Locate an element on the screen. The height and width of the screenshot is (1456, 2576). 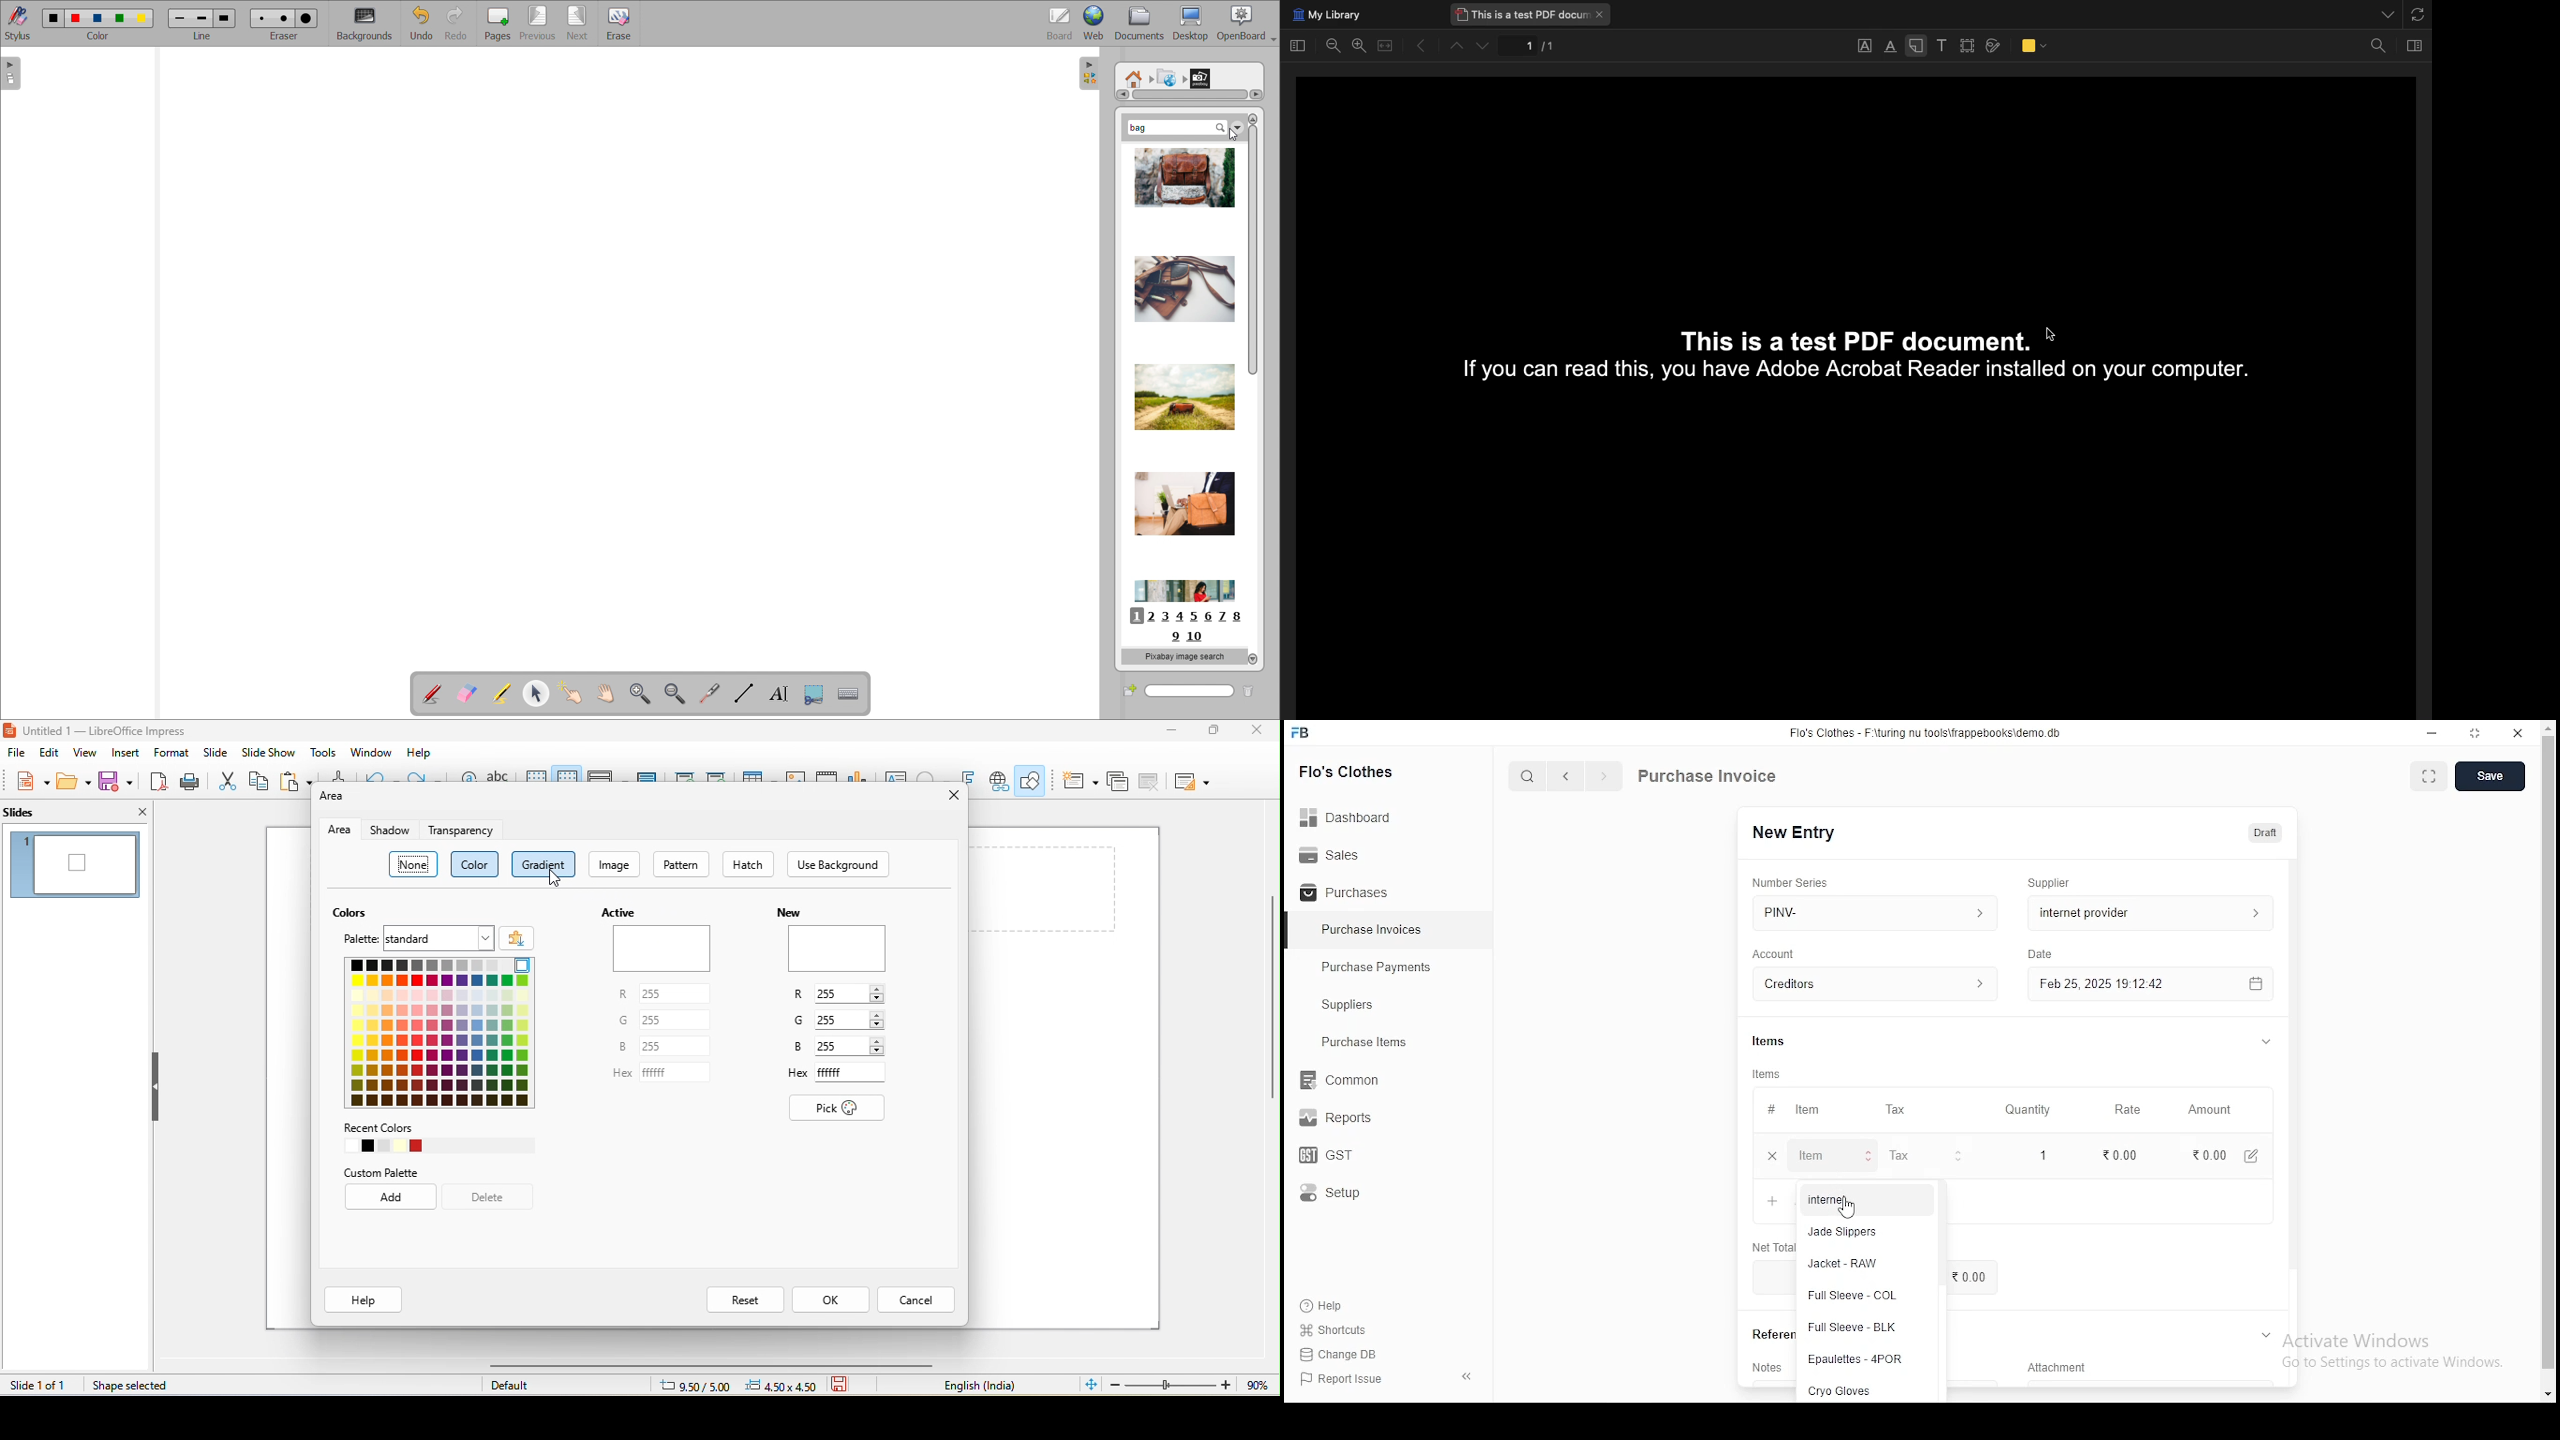
ok is located at coordinates (828, 1300).